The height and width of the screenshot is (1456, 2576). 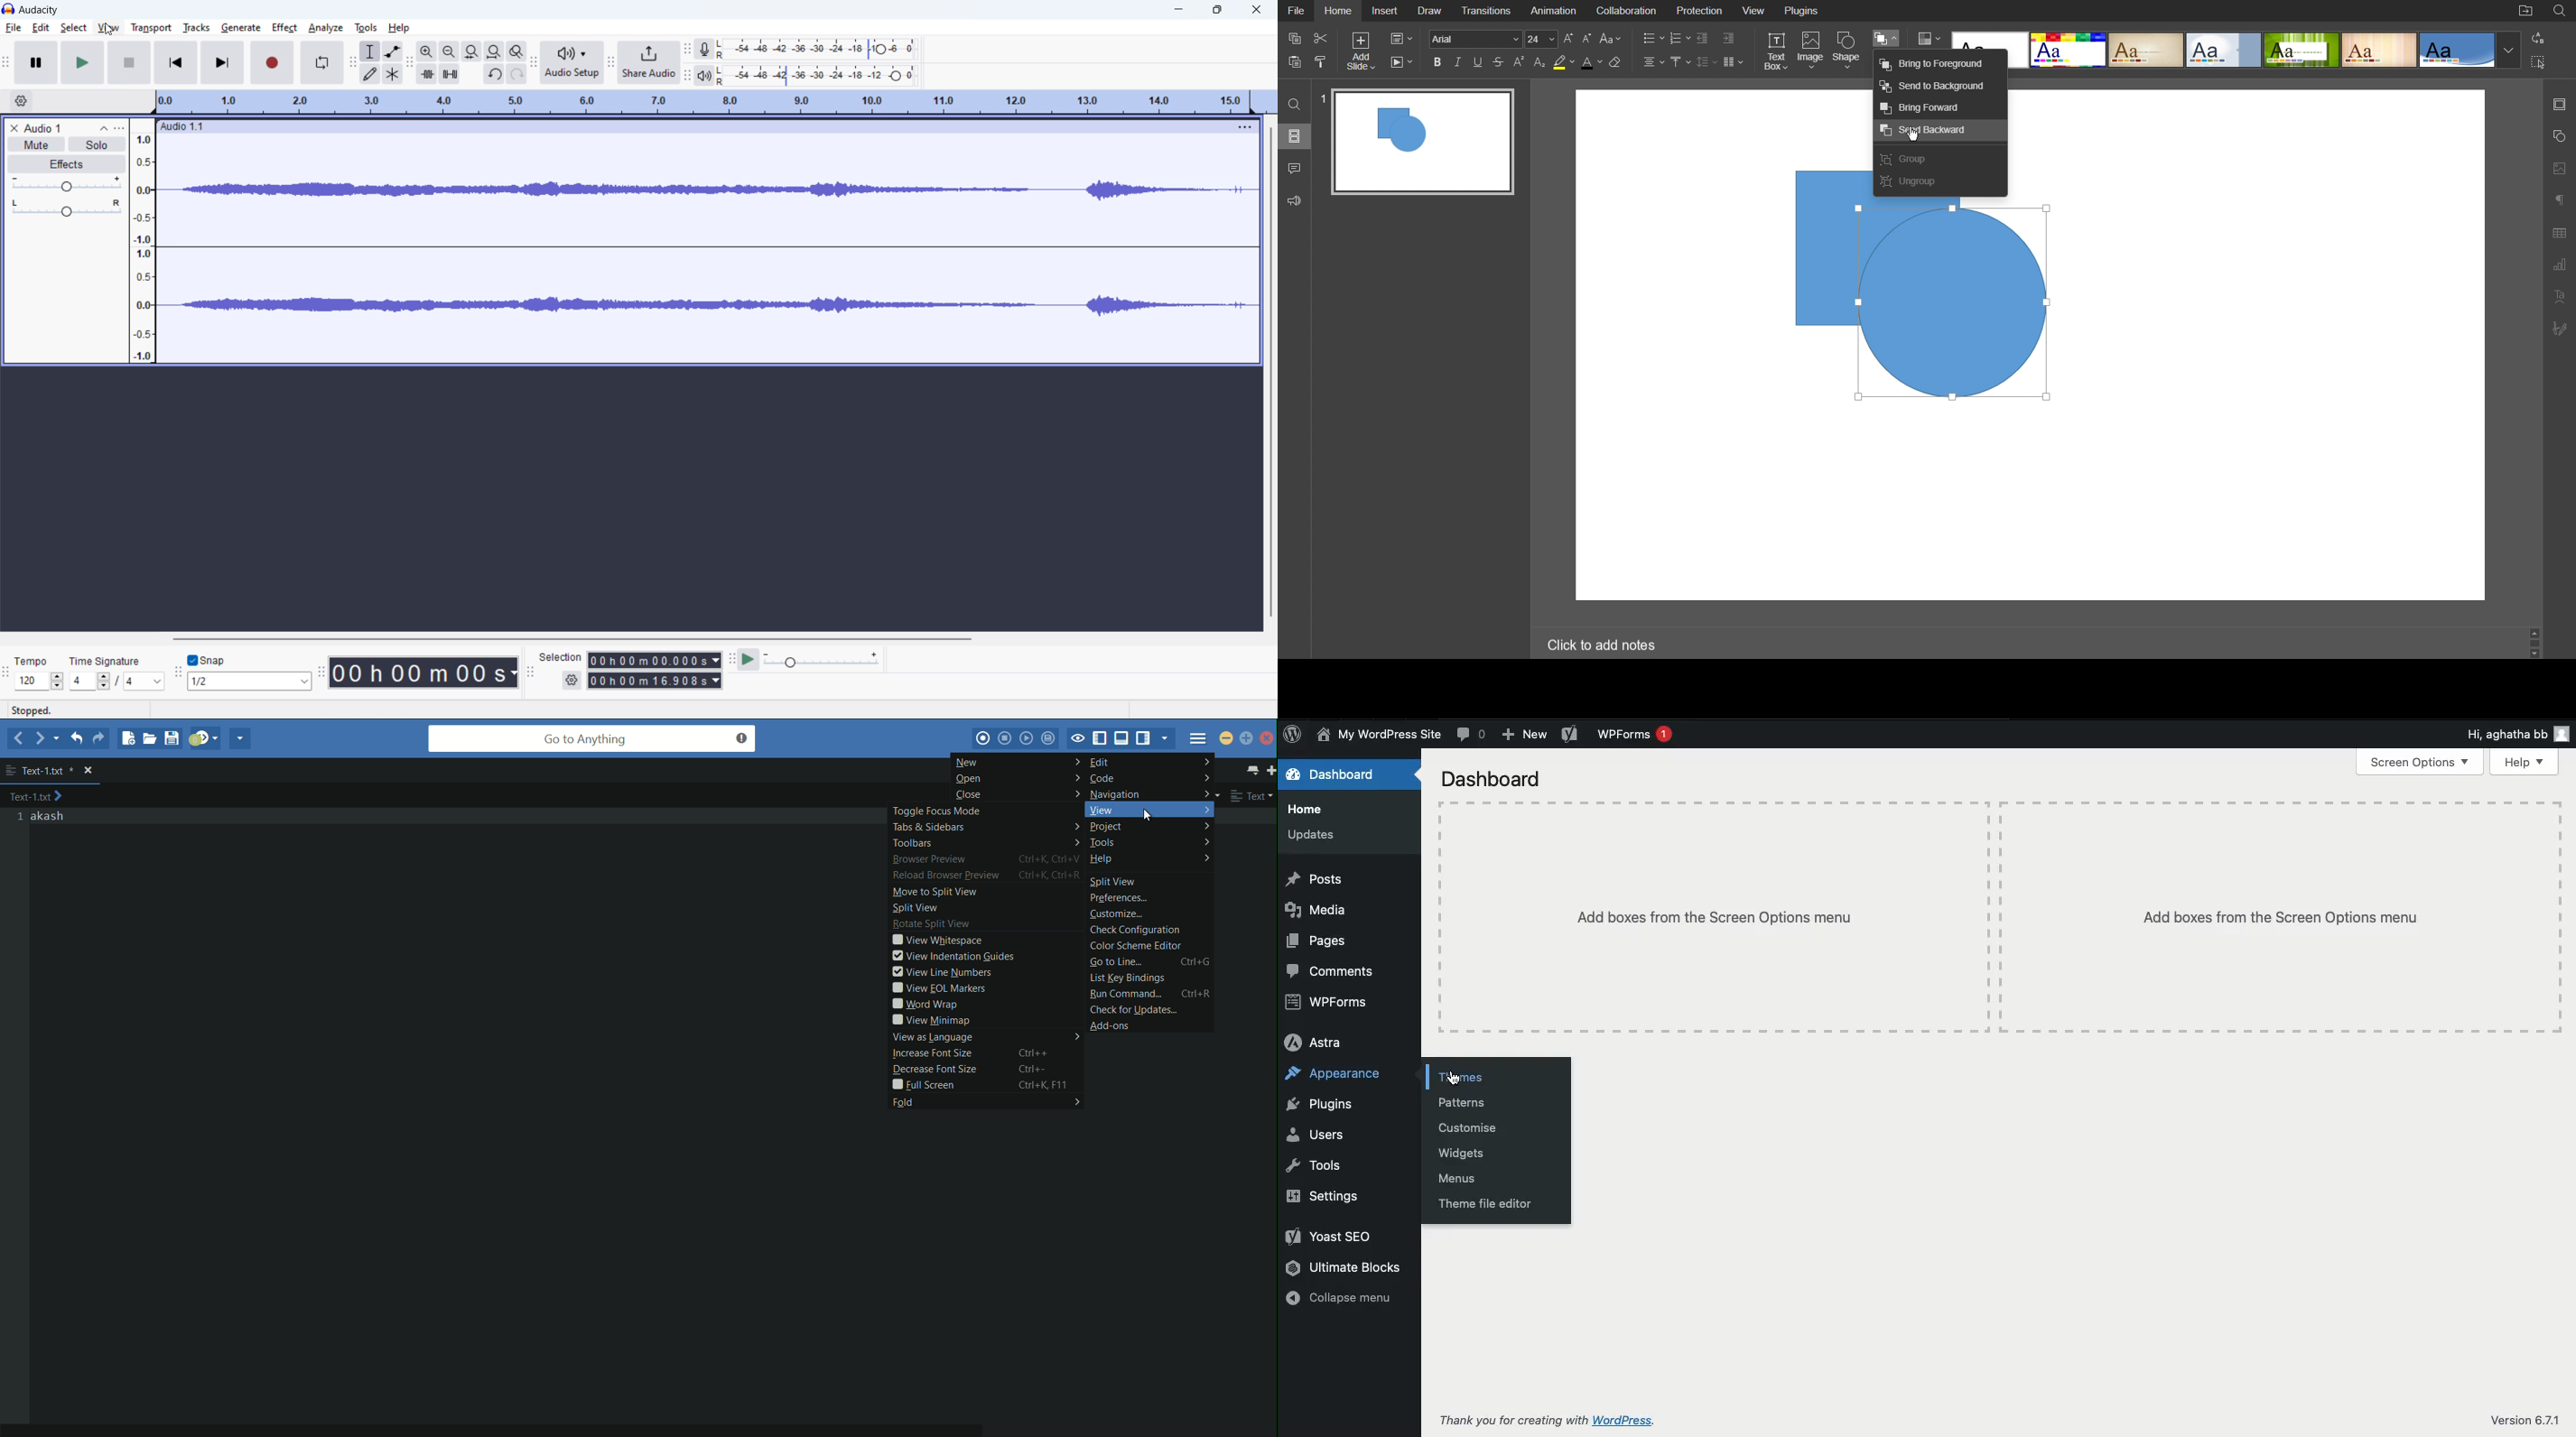 What do you see at coordinates (572, 63) in the screenshot?
I see `audio setup` at bounding box center [572, 63].